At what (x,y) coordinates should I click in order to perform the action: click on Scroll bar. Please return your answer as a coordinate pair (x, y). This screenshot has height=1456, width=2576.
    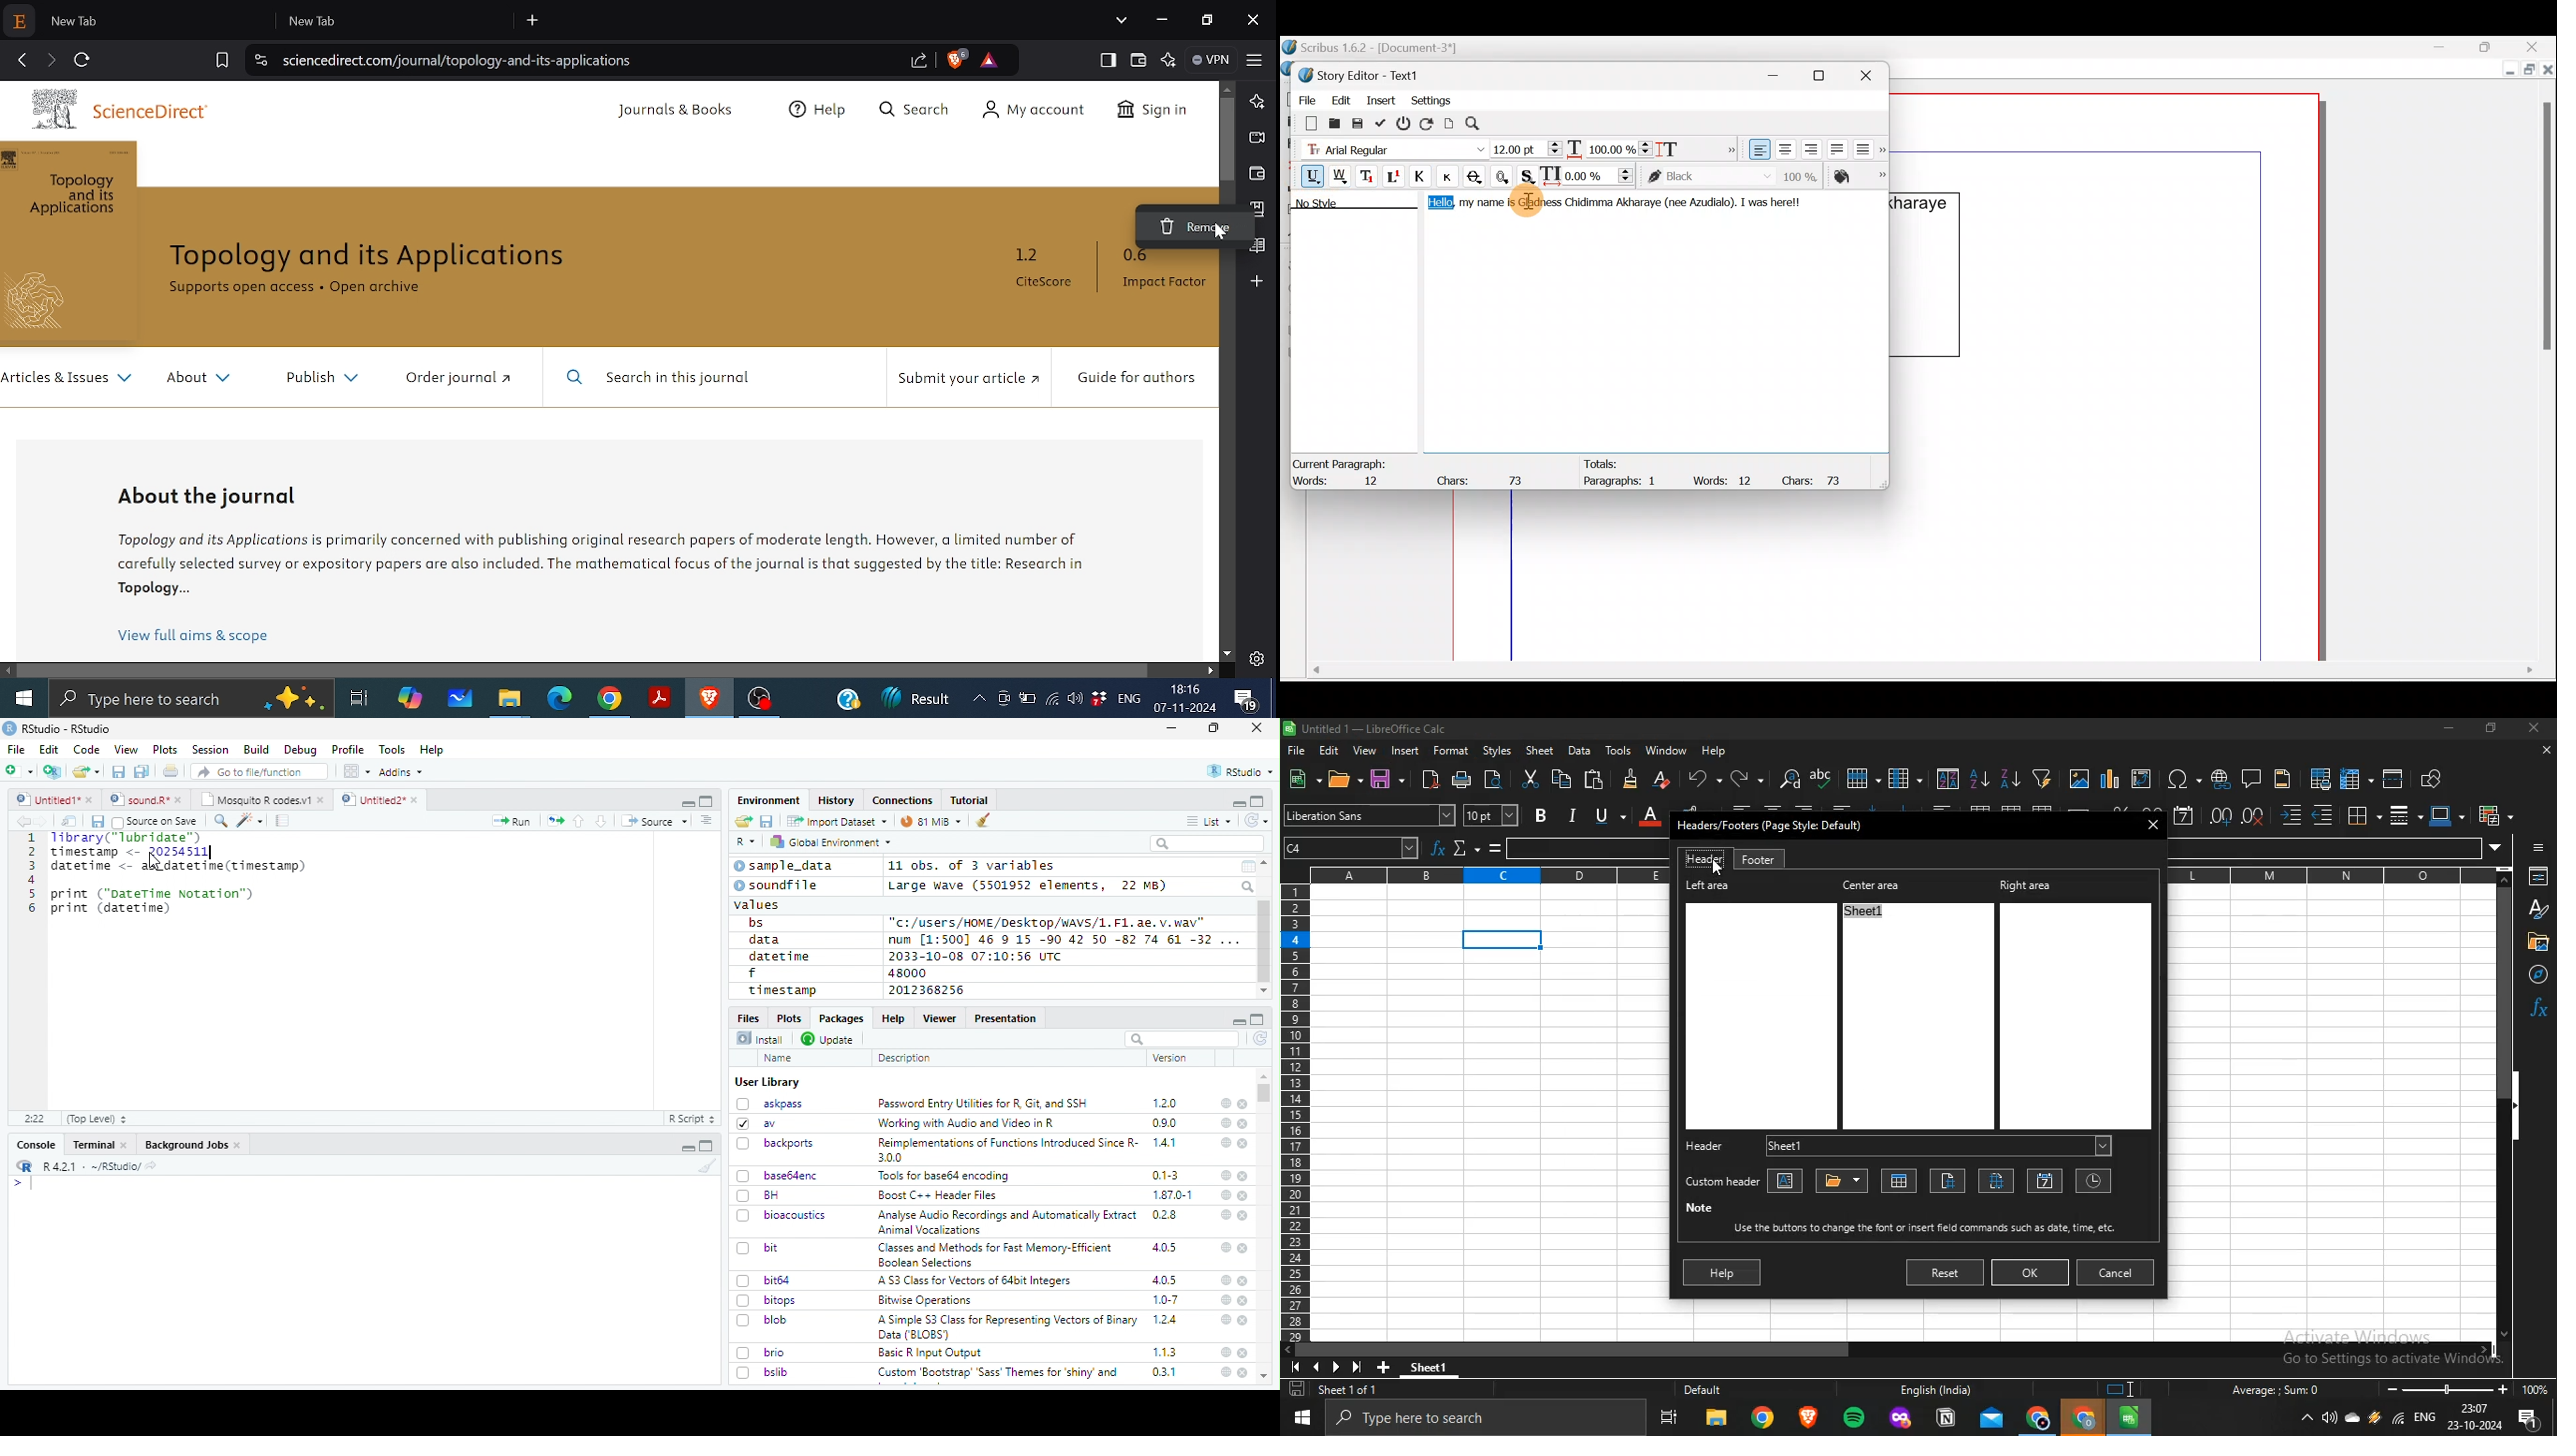
    Looking at the image, I should click on (1265, 942).